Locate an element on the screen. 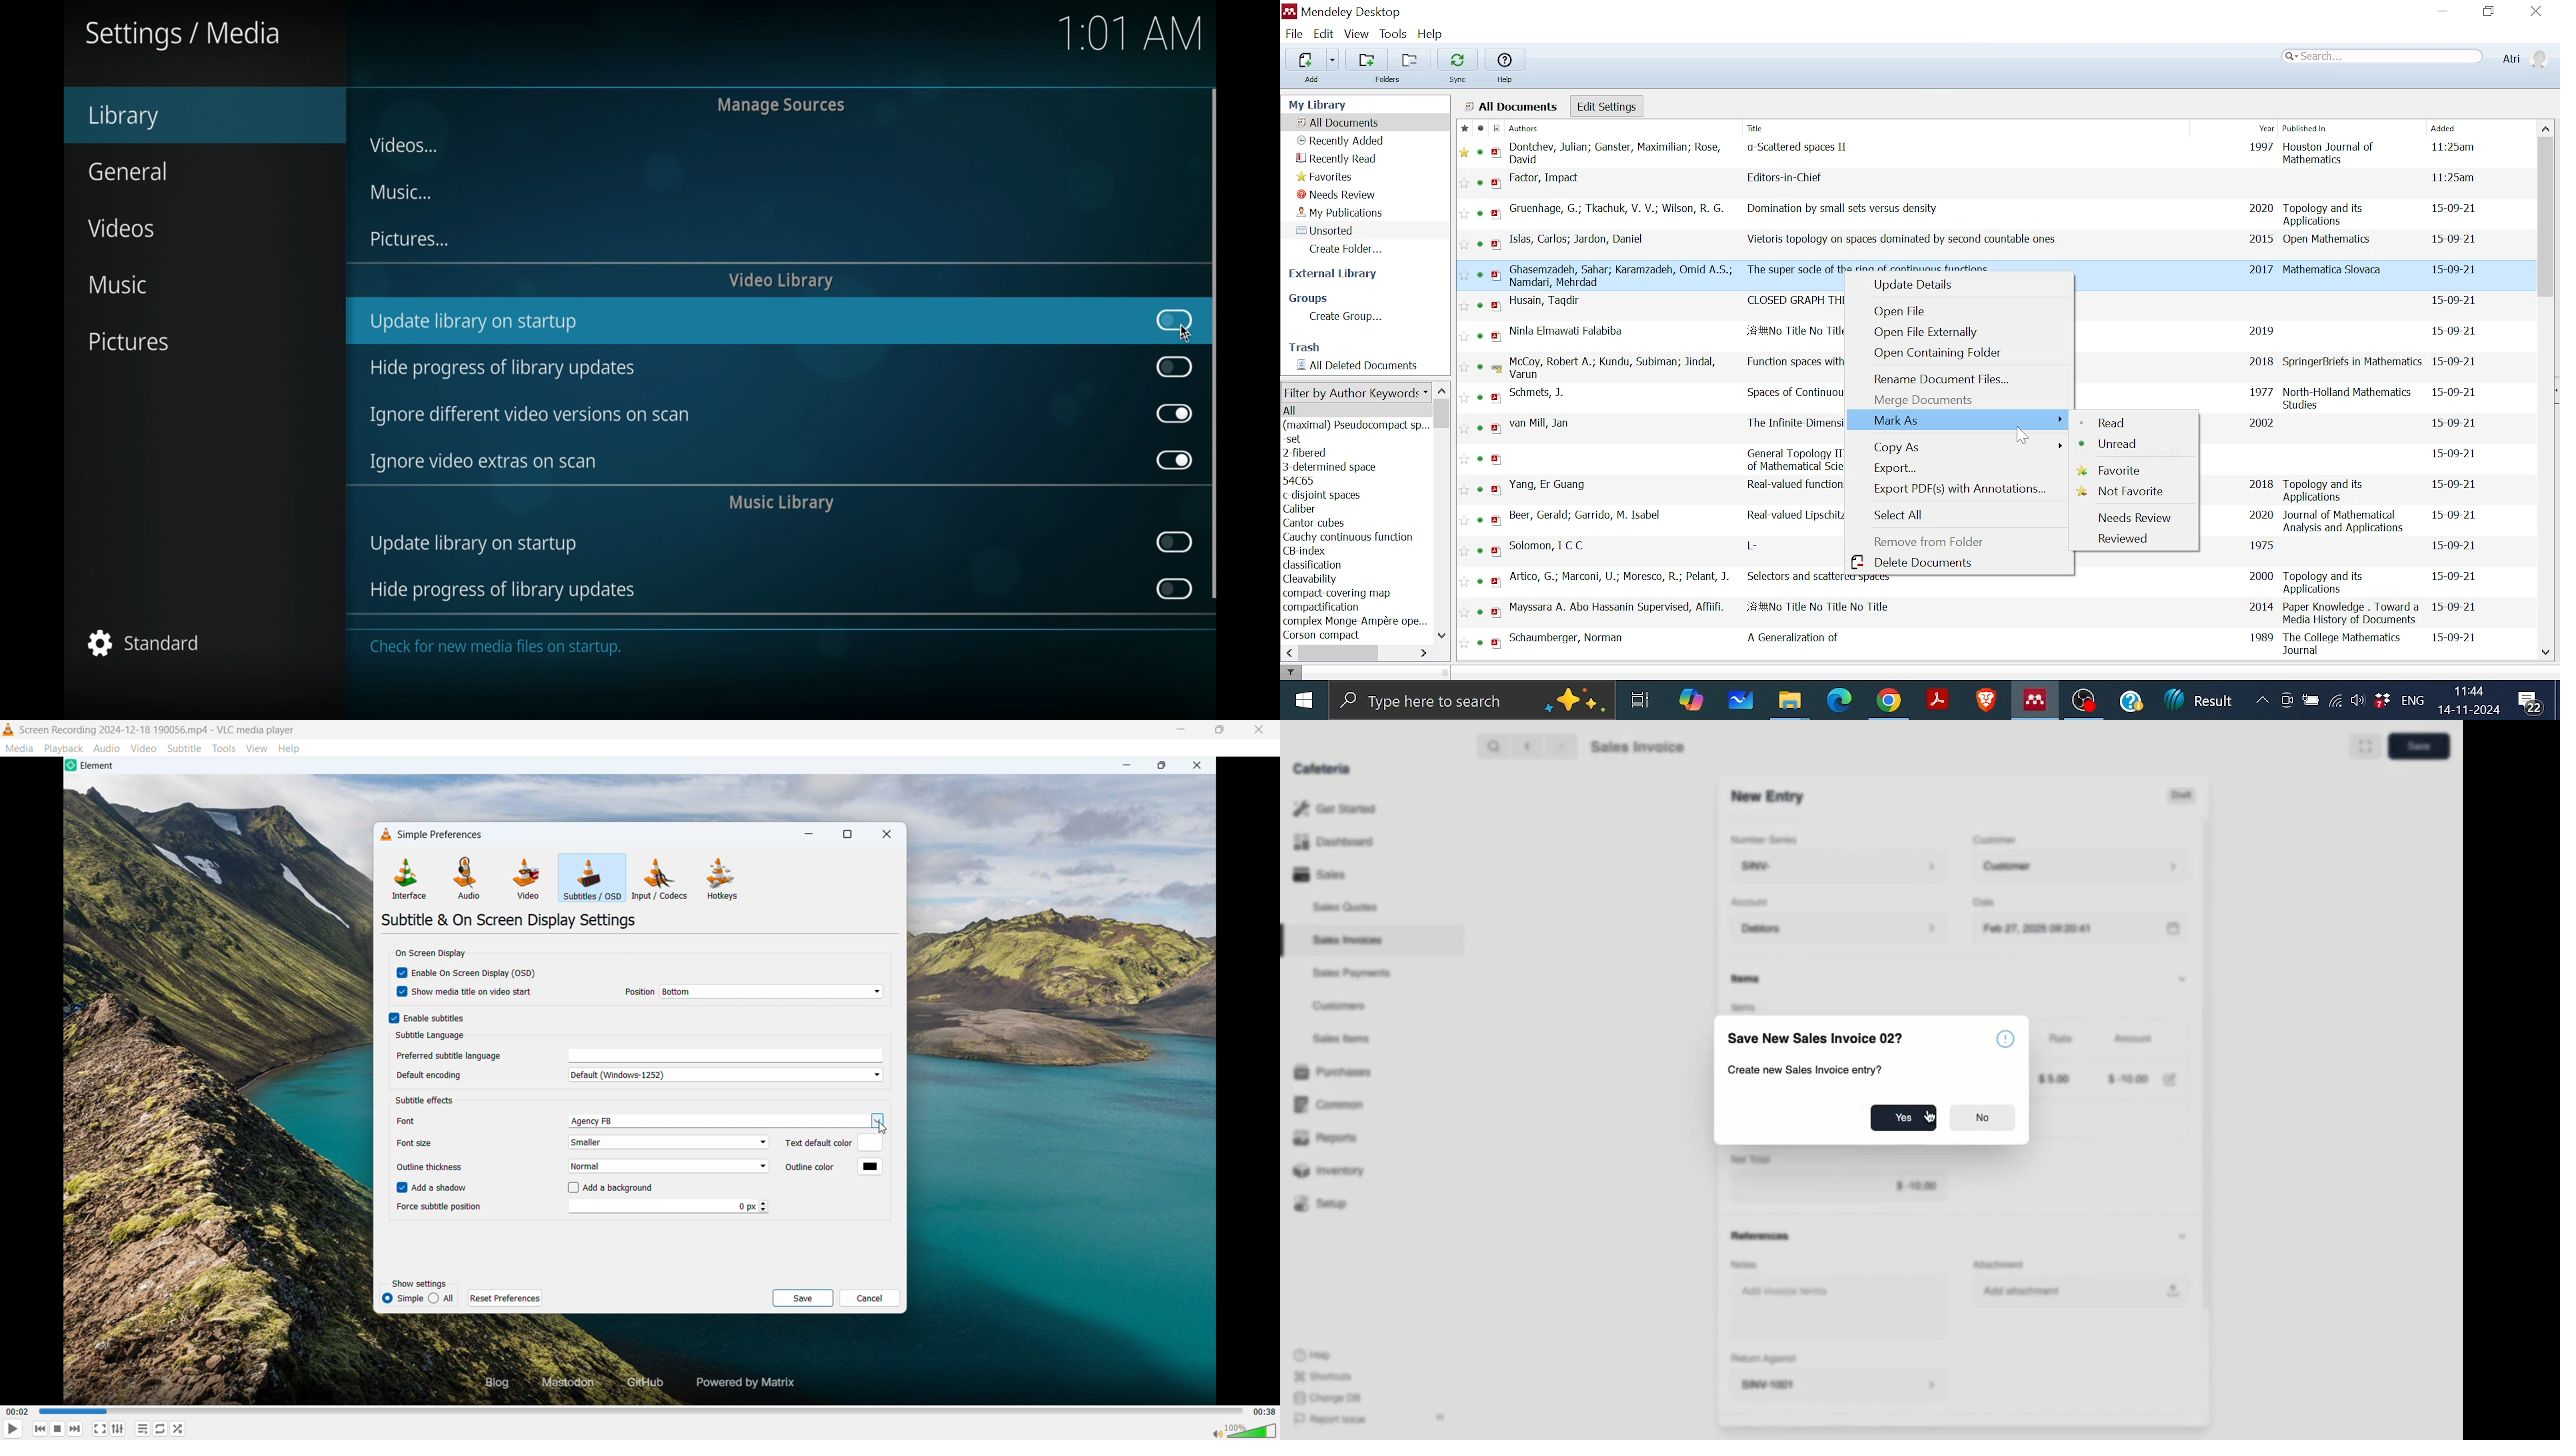 This screenshot has width=2576, height=1456. Trash is located at coordinates (1303, 346).